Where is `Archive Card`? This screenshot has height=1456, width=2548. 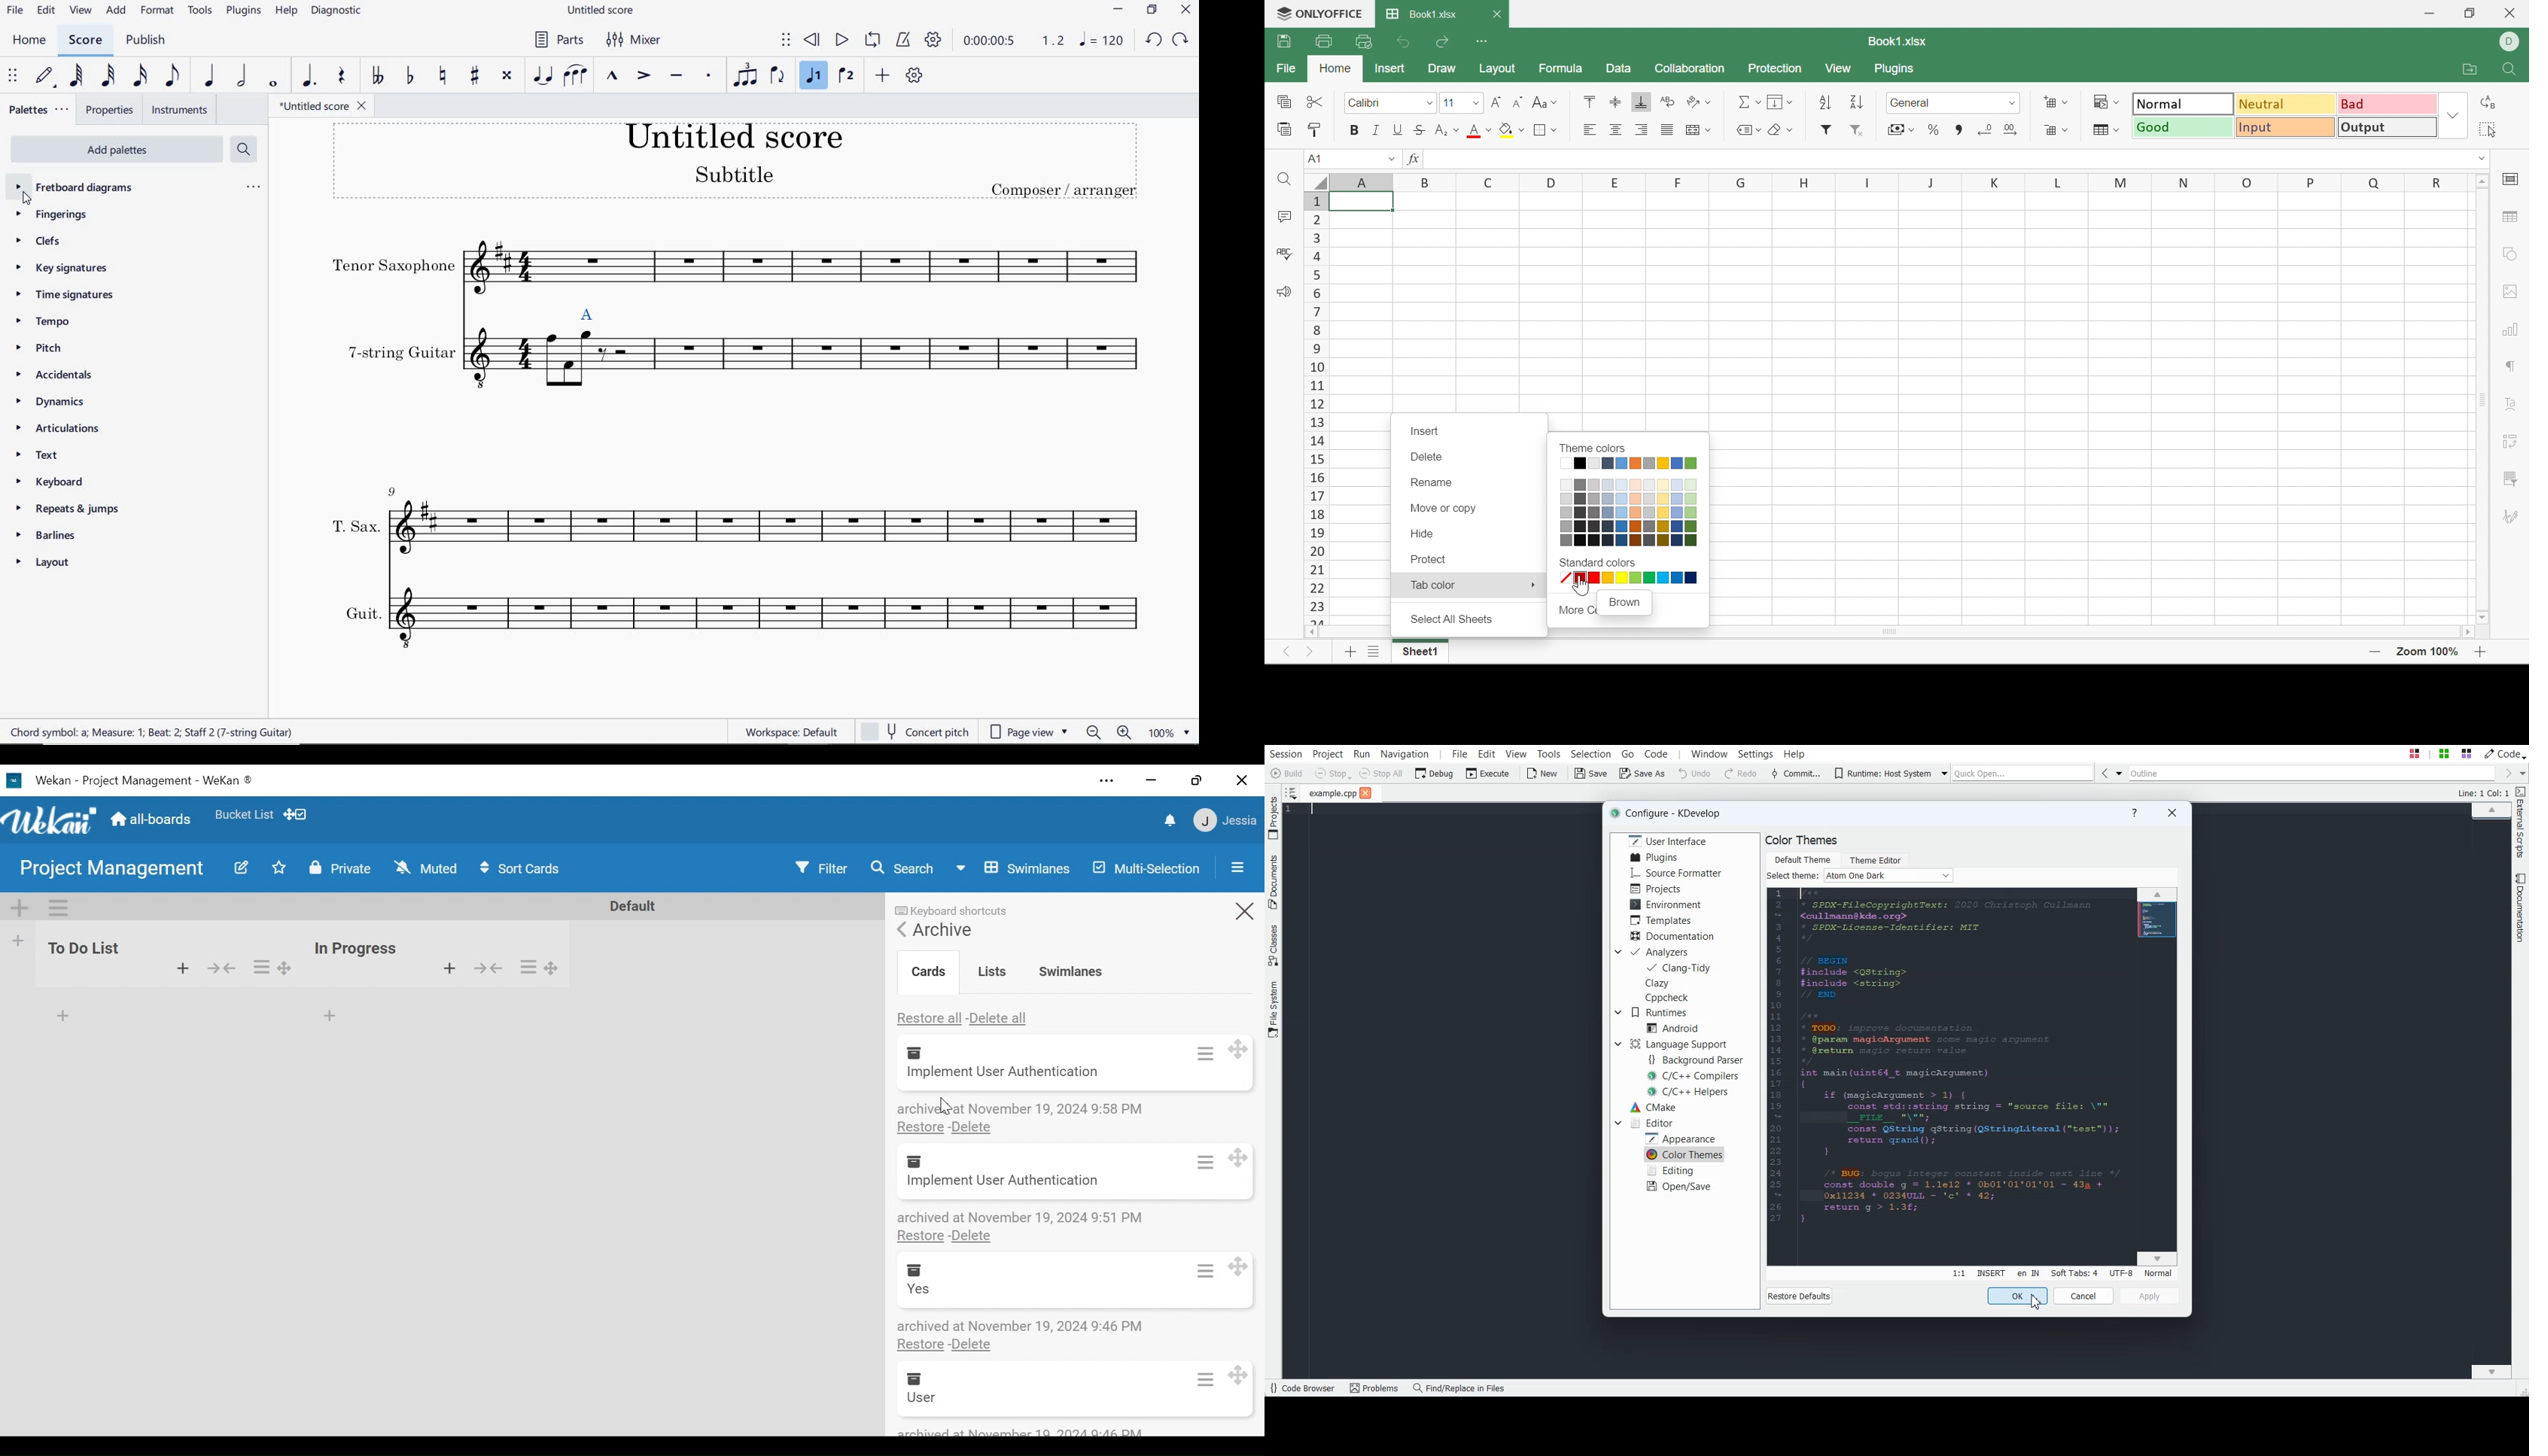 Archive Card is located at coordinates (1047, 1283).